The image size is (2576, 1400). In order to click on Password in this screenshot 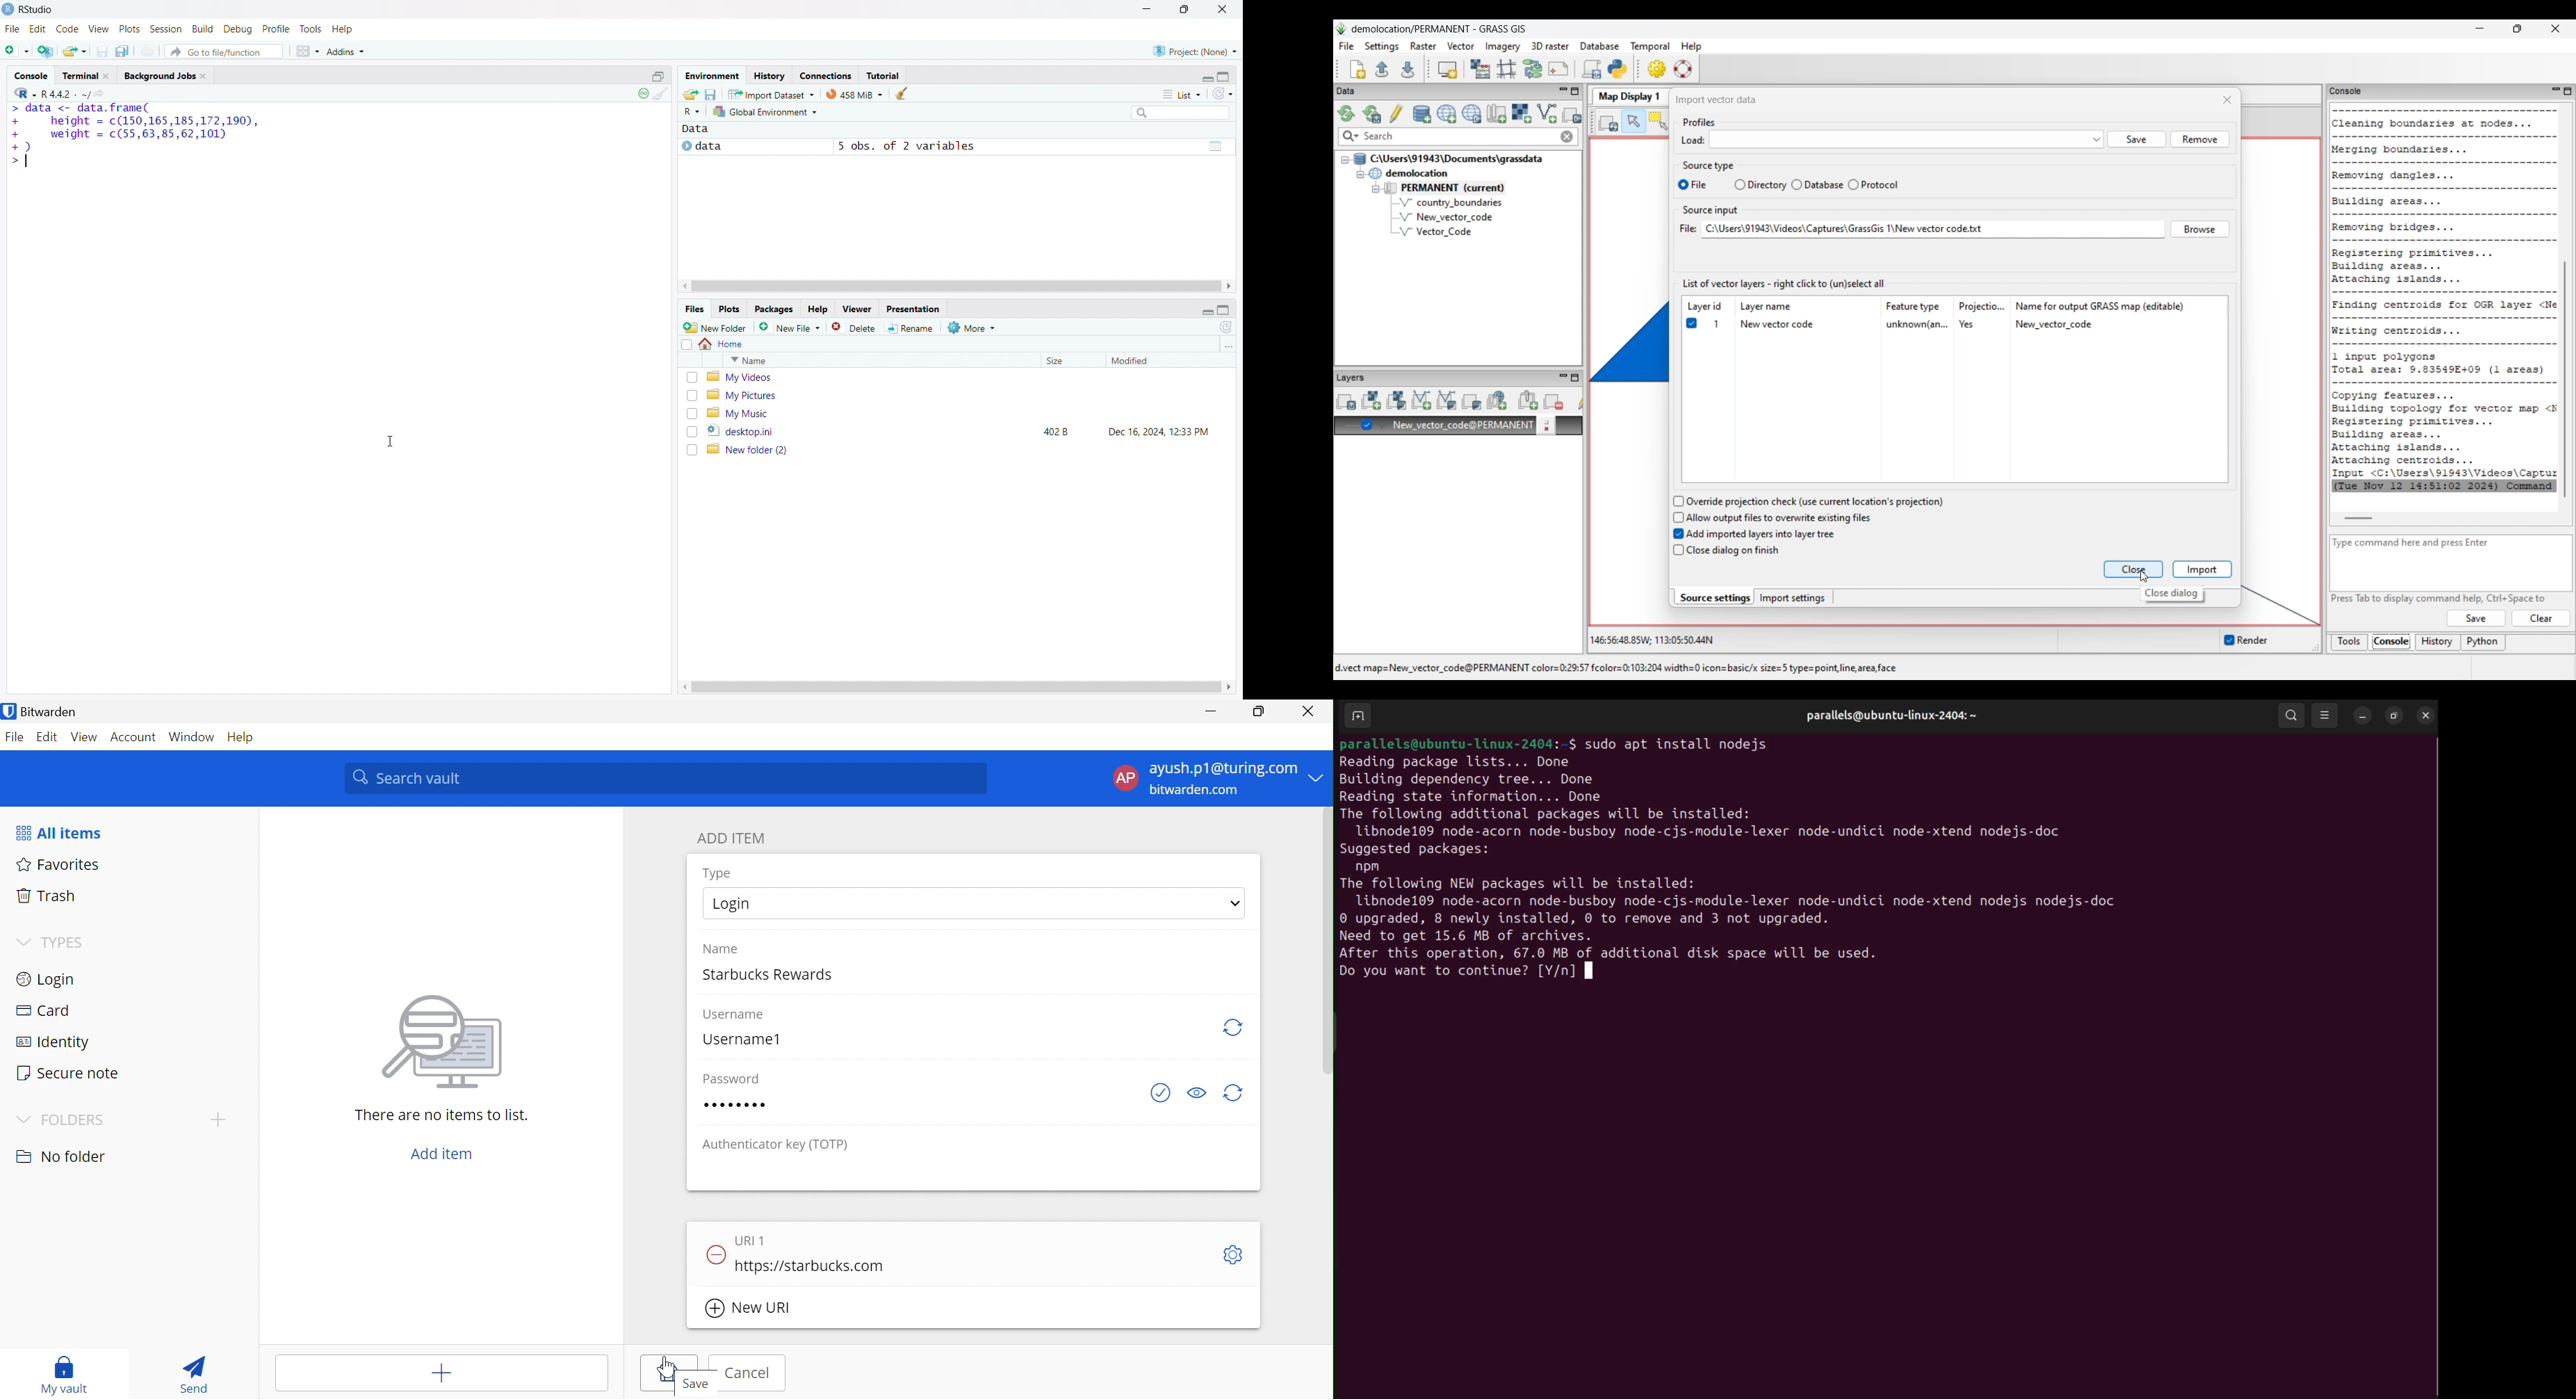, I will do `click(731, 1079)`.